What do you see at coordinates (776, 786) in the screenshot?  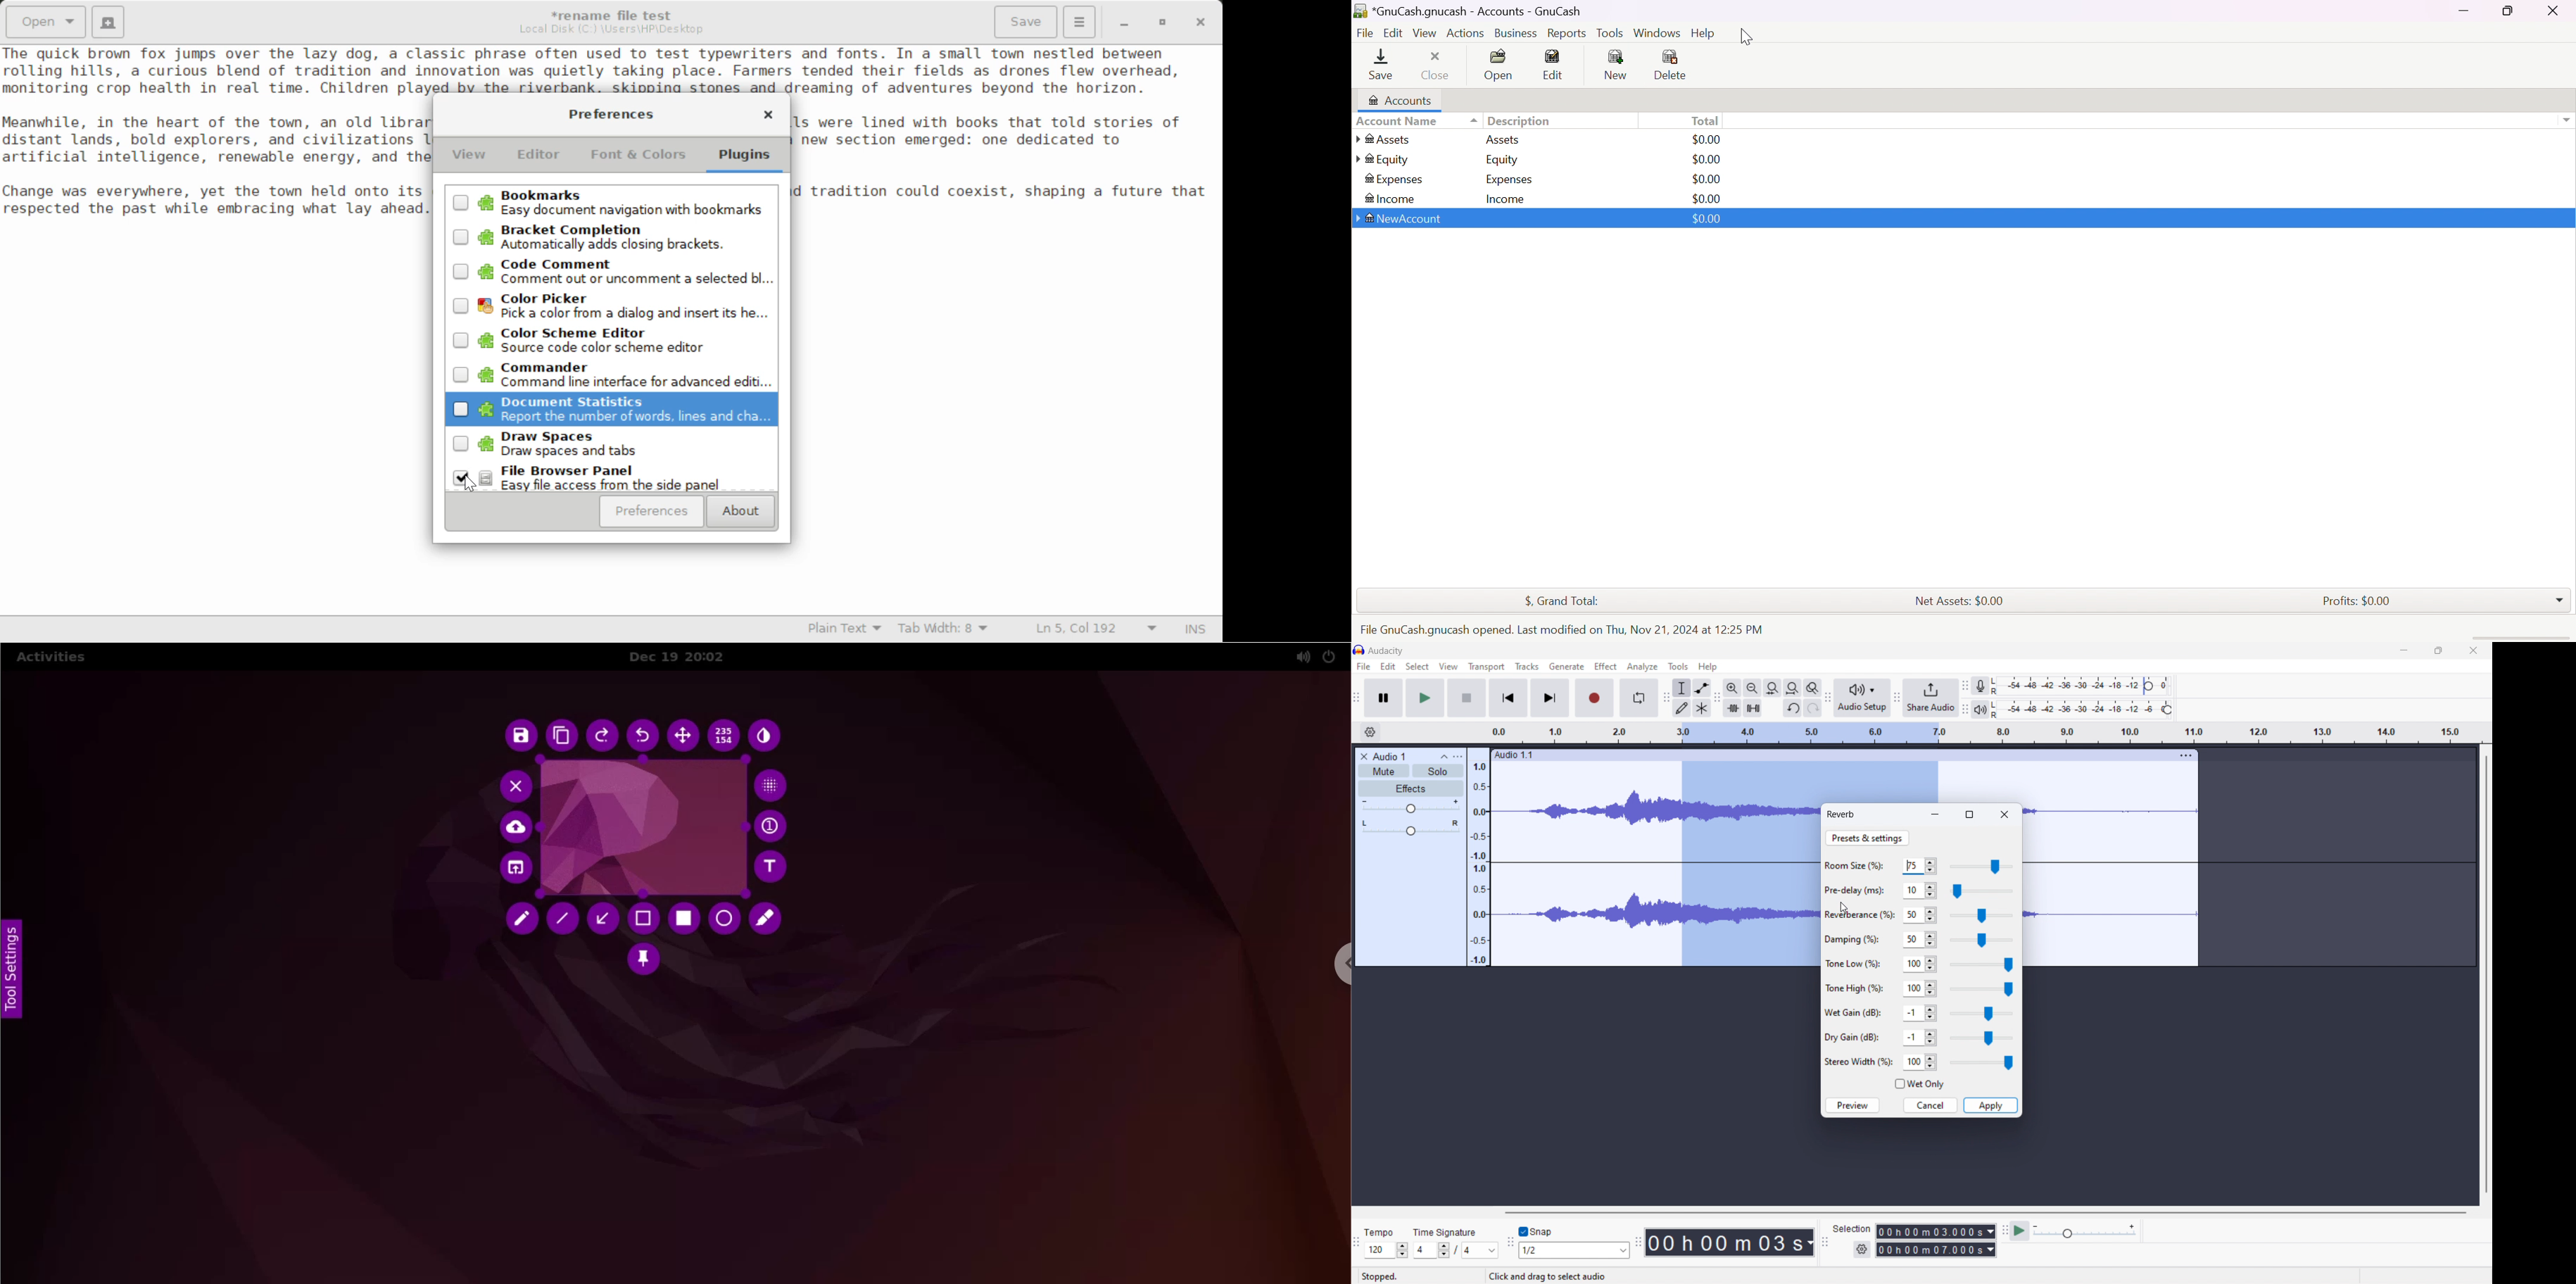 I see `pixelette` at bounding box center [776, 786].